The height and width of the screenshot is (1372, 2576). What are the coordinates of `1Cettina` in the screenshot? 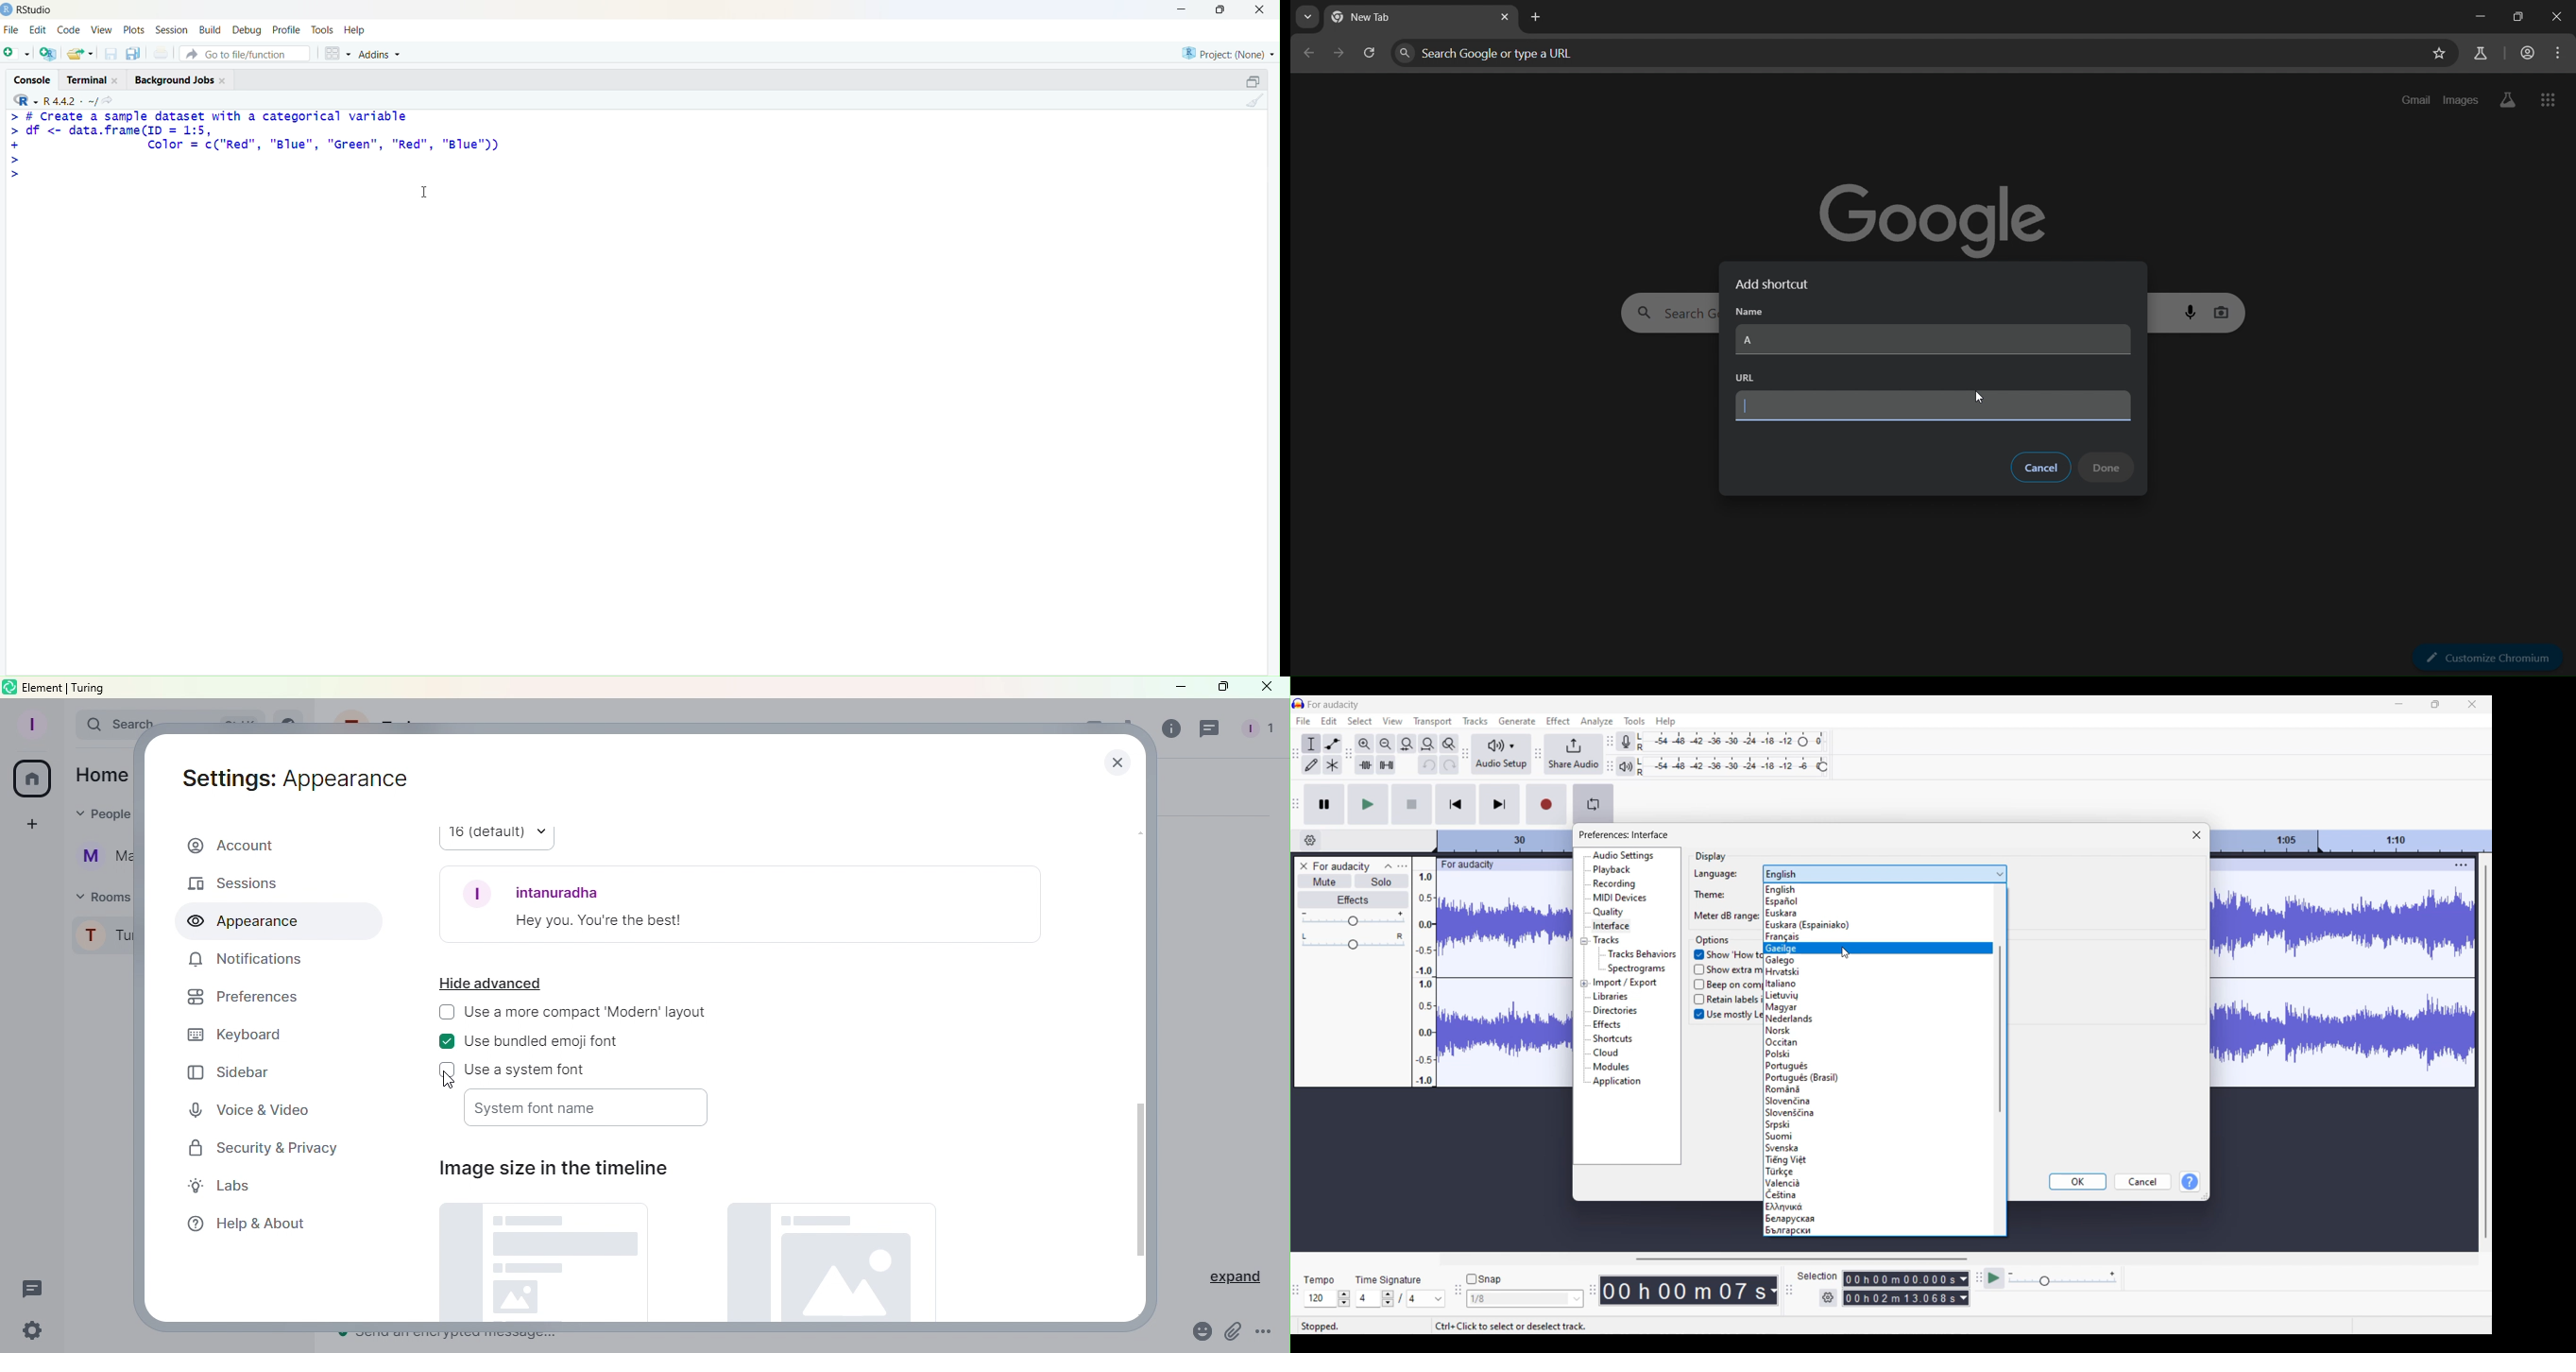 It's located at (1785, 1194).